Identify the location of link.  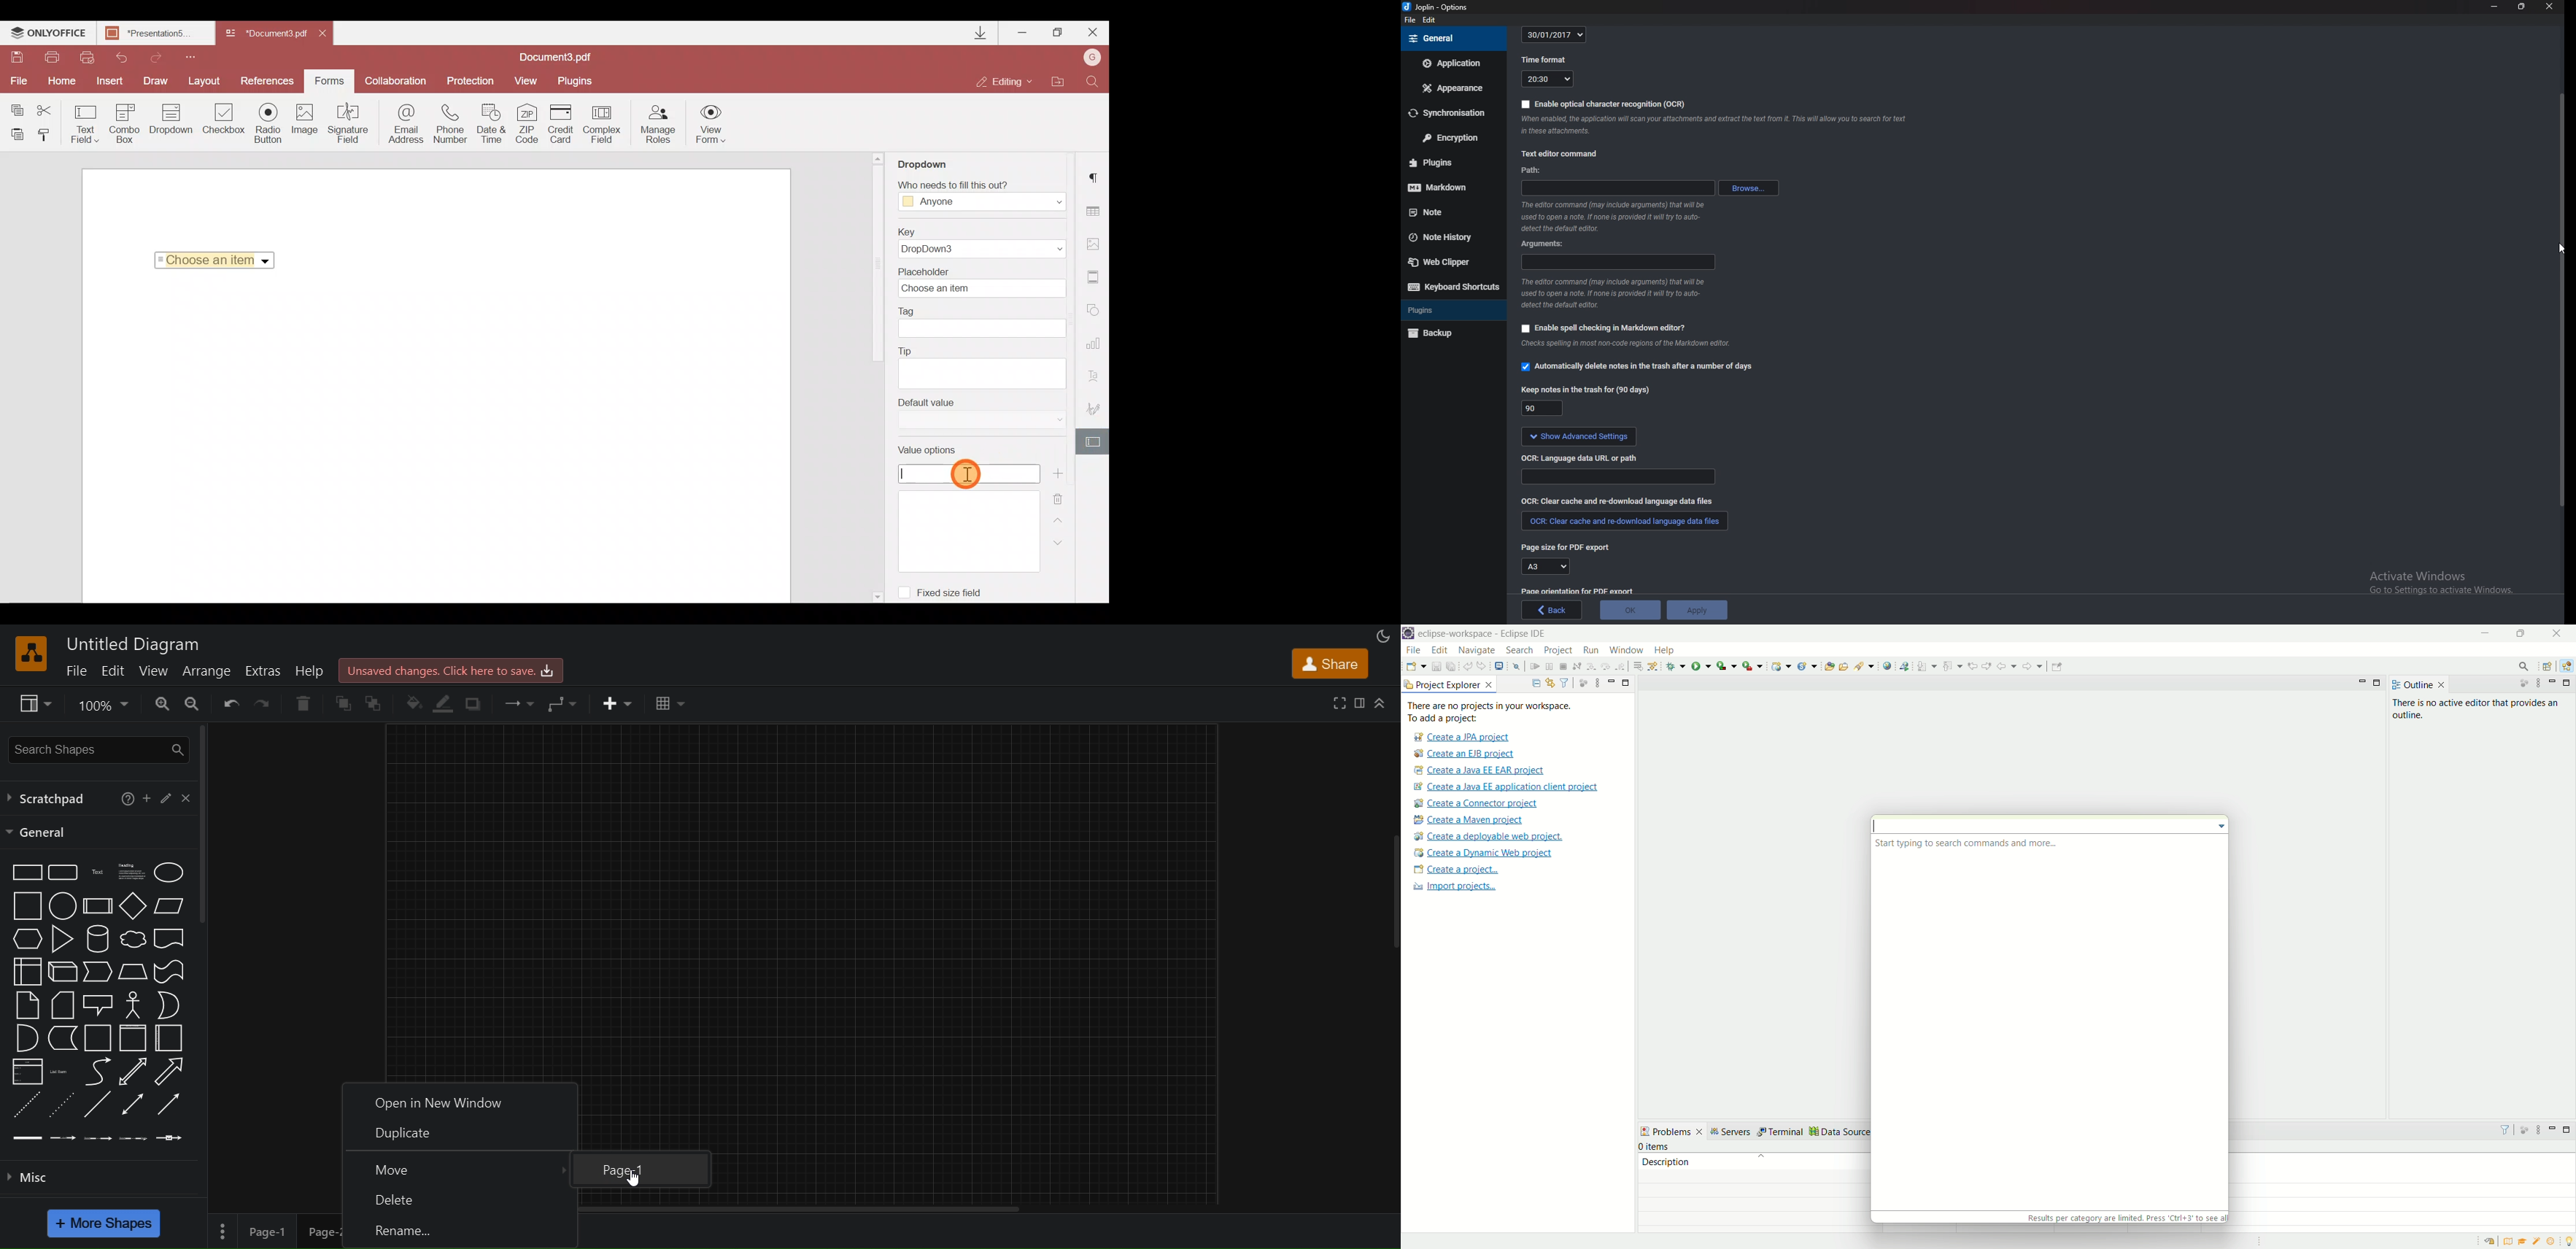
(28, 1137).